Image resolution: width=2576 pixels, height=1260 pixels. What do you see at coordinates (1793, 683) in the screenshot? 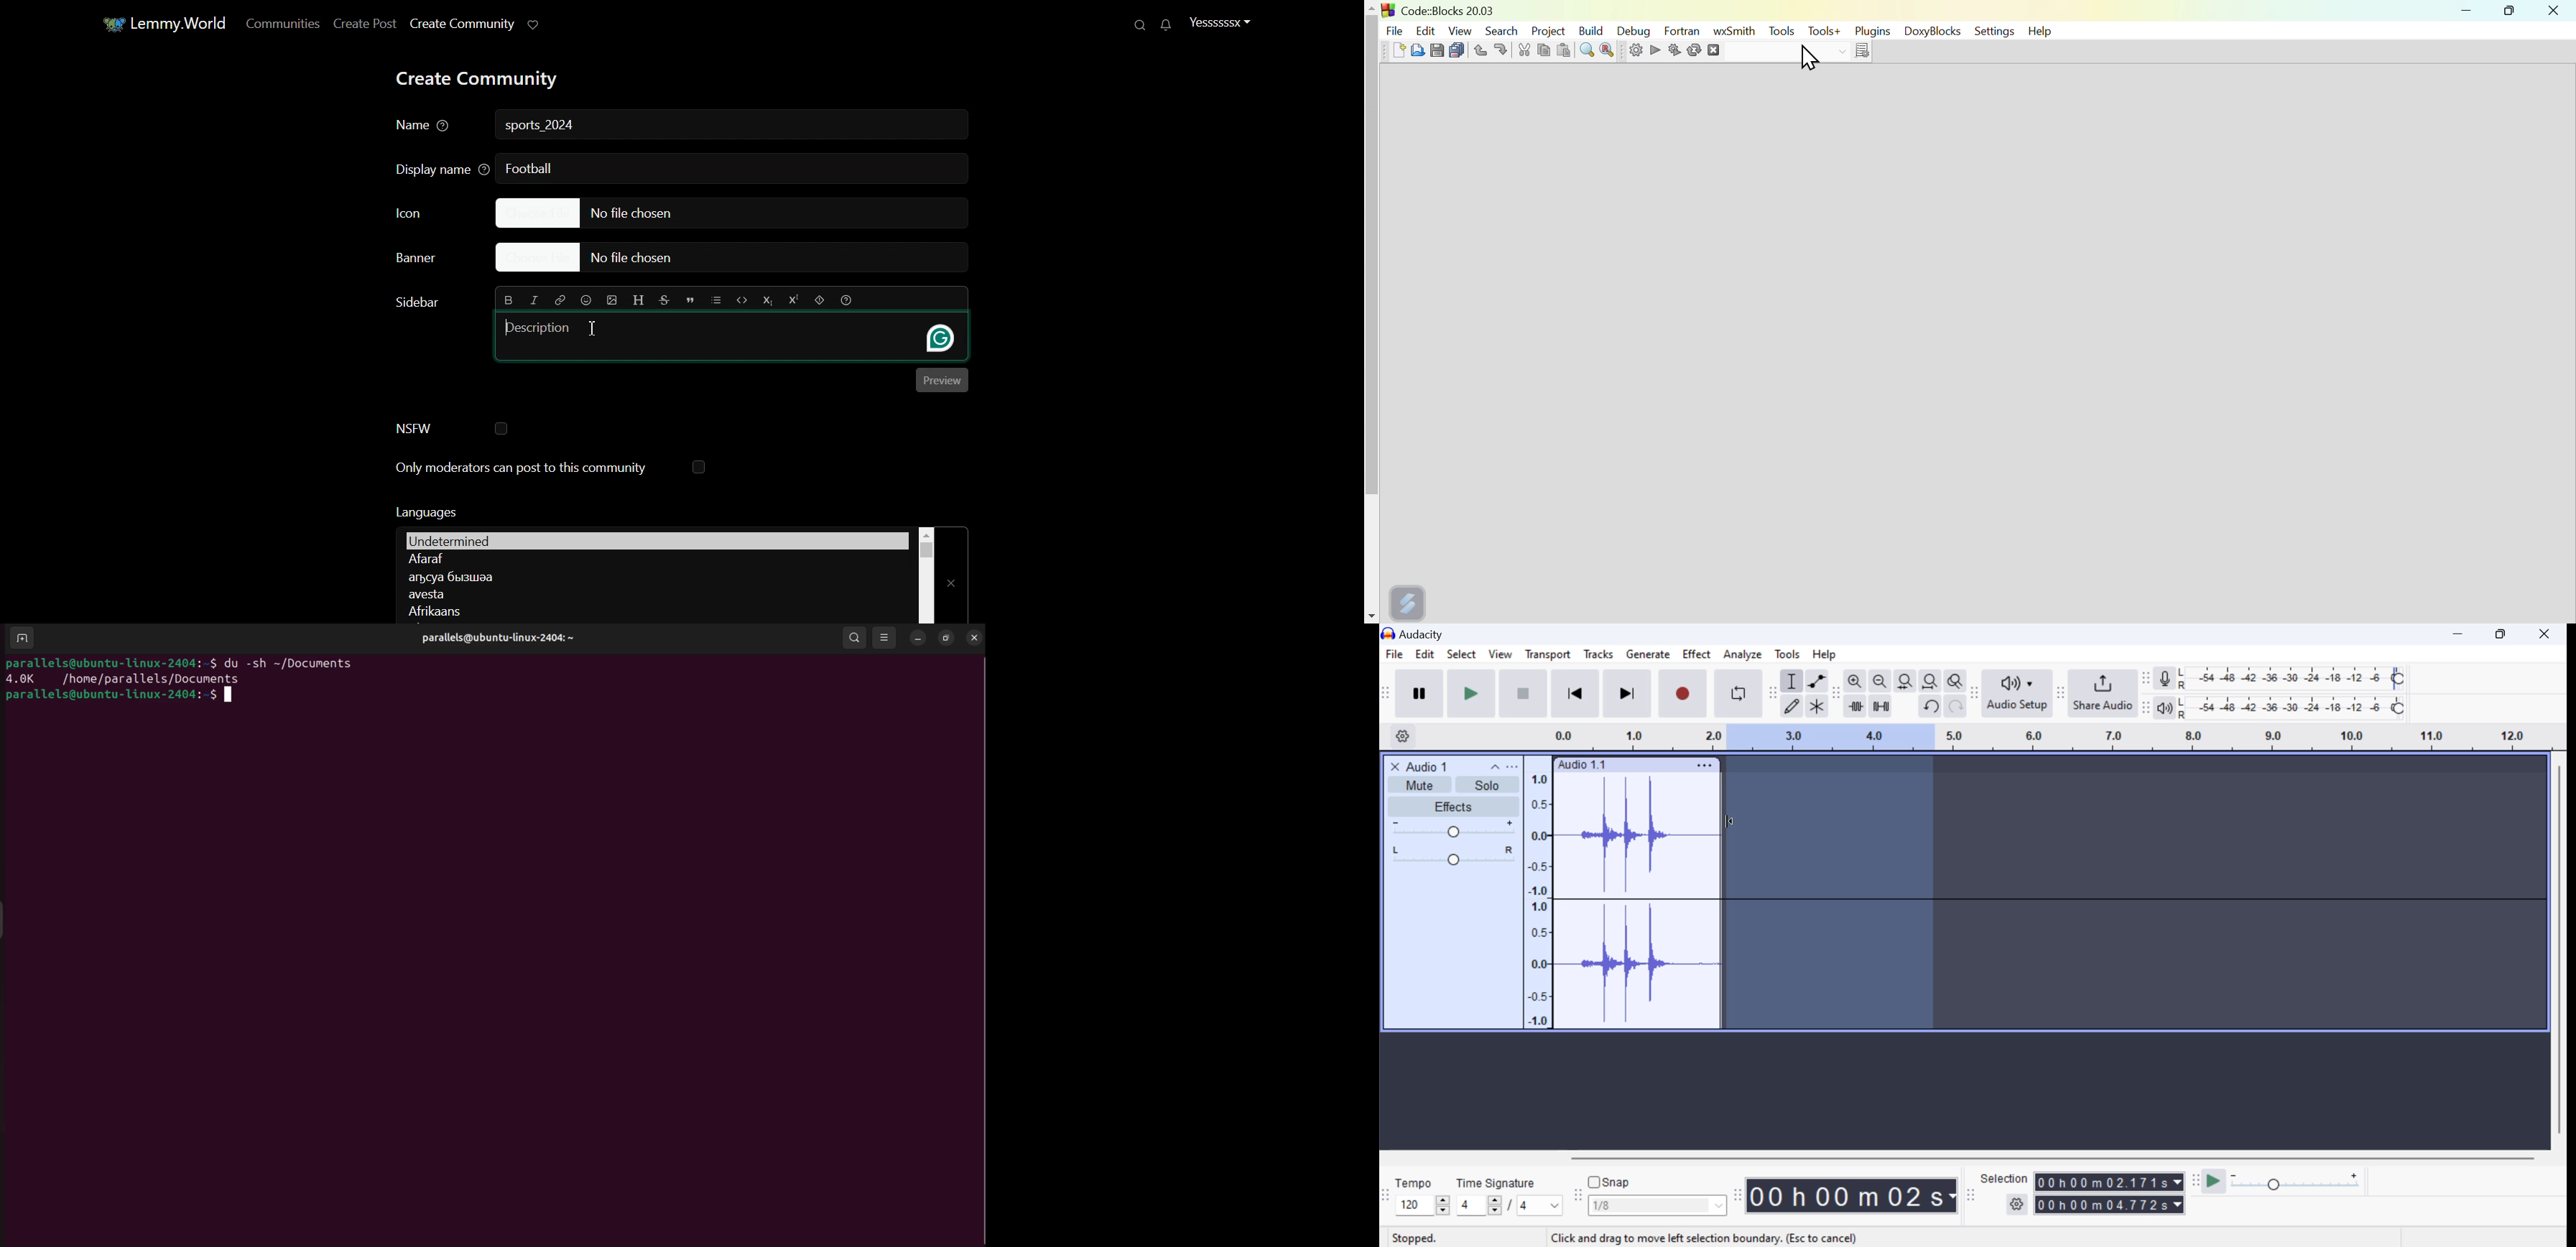
I see `selection tool` at bounding box center [1793, 683].